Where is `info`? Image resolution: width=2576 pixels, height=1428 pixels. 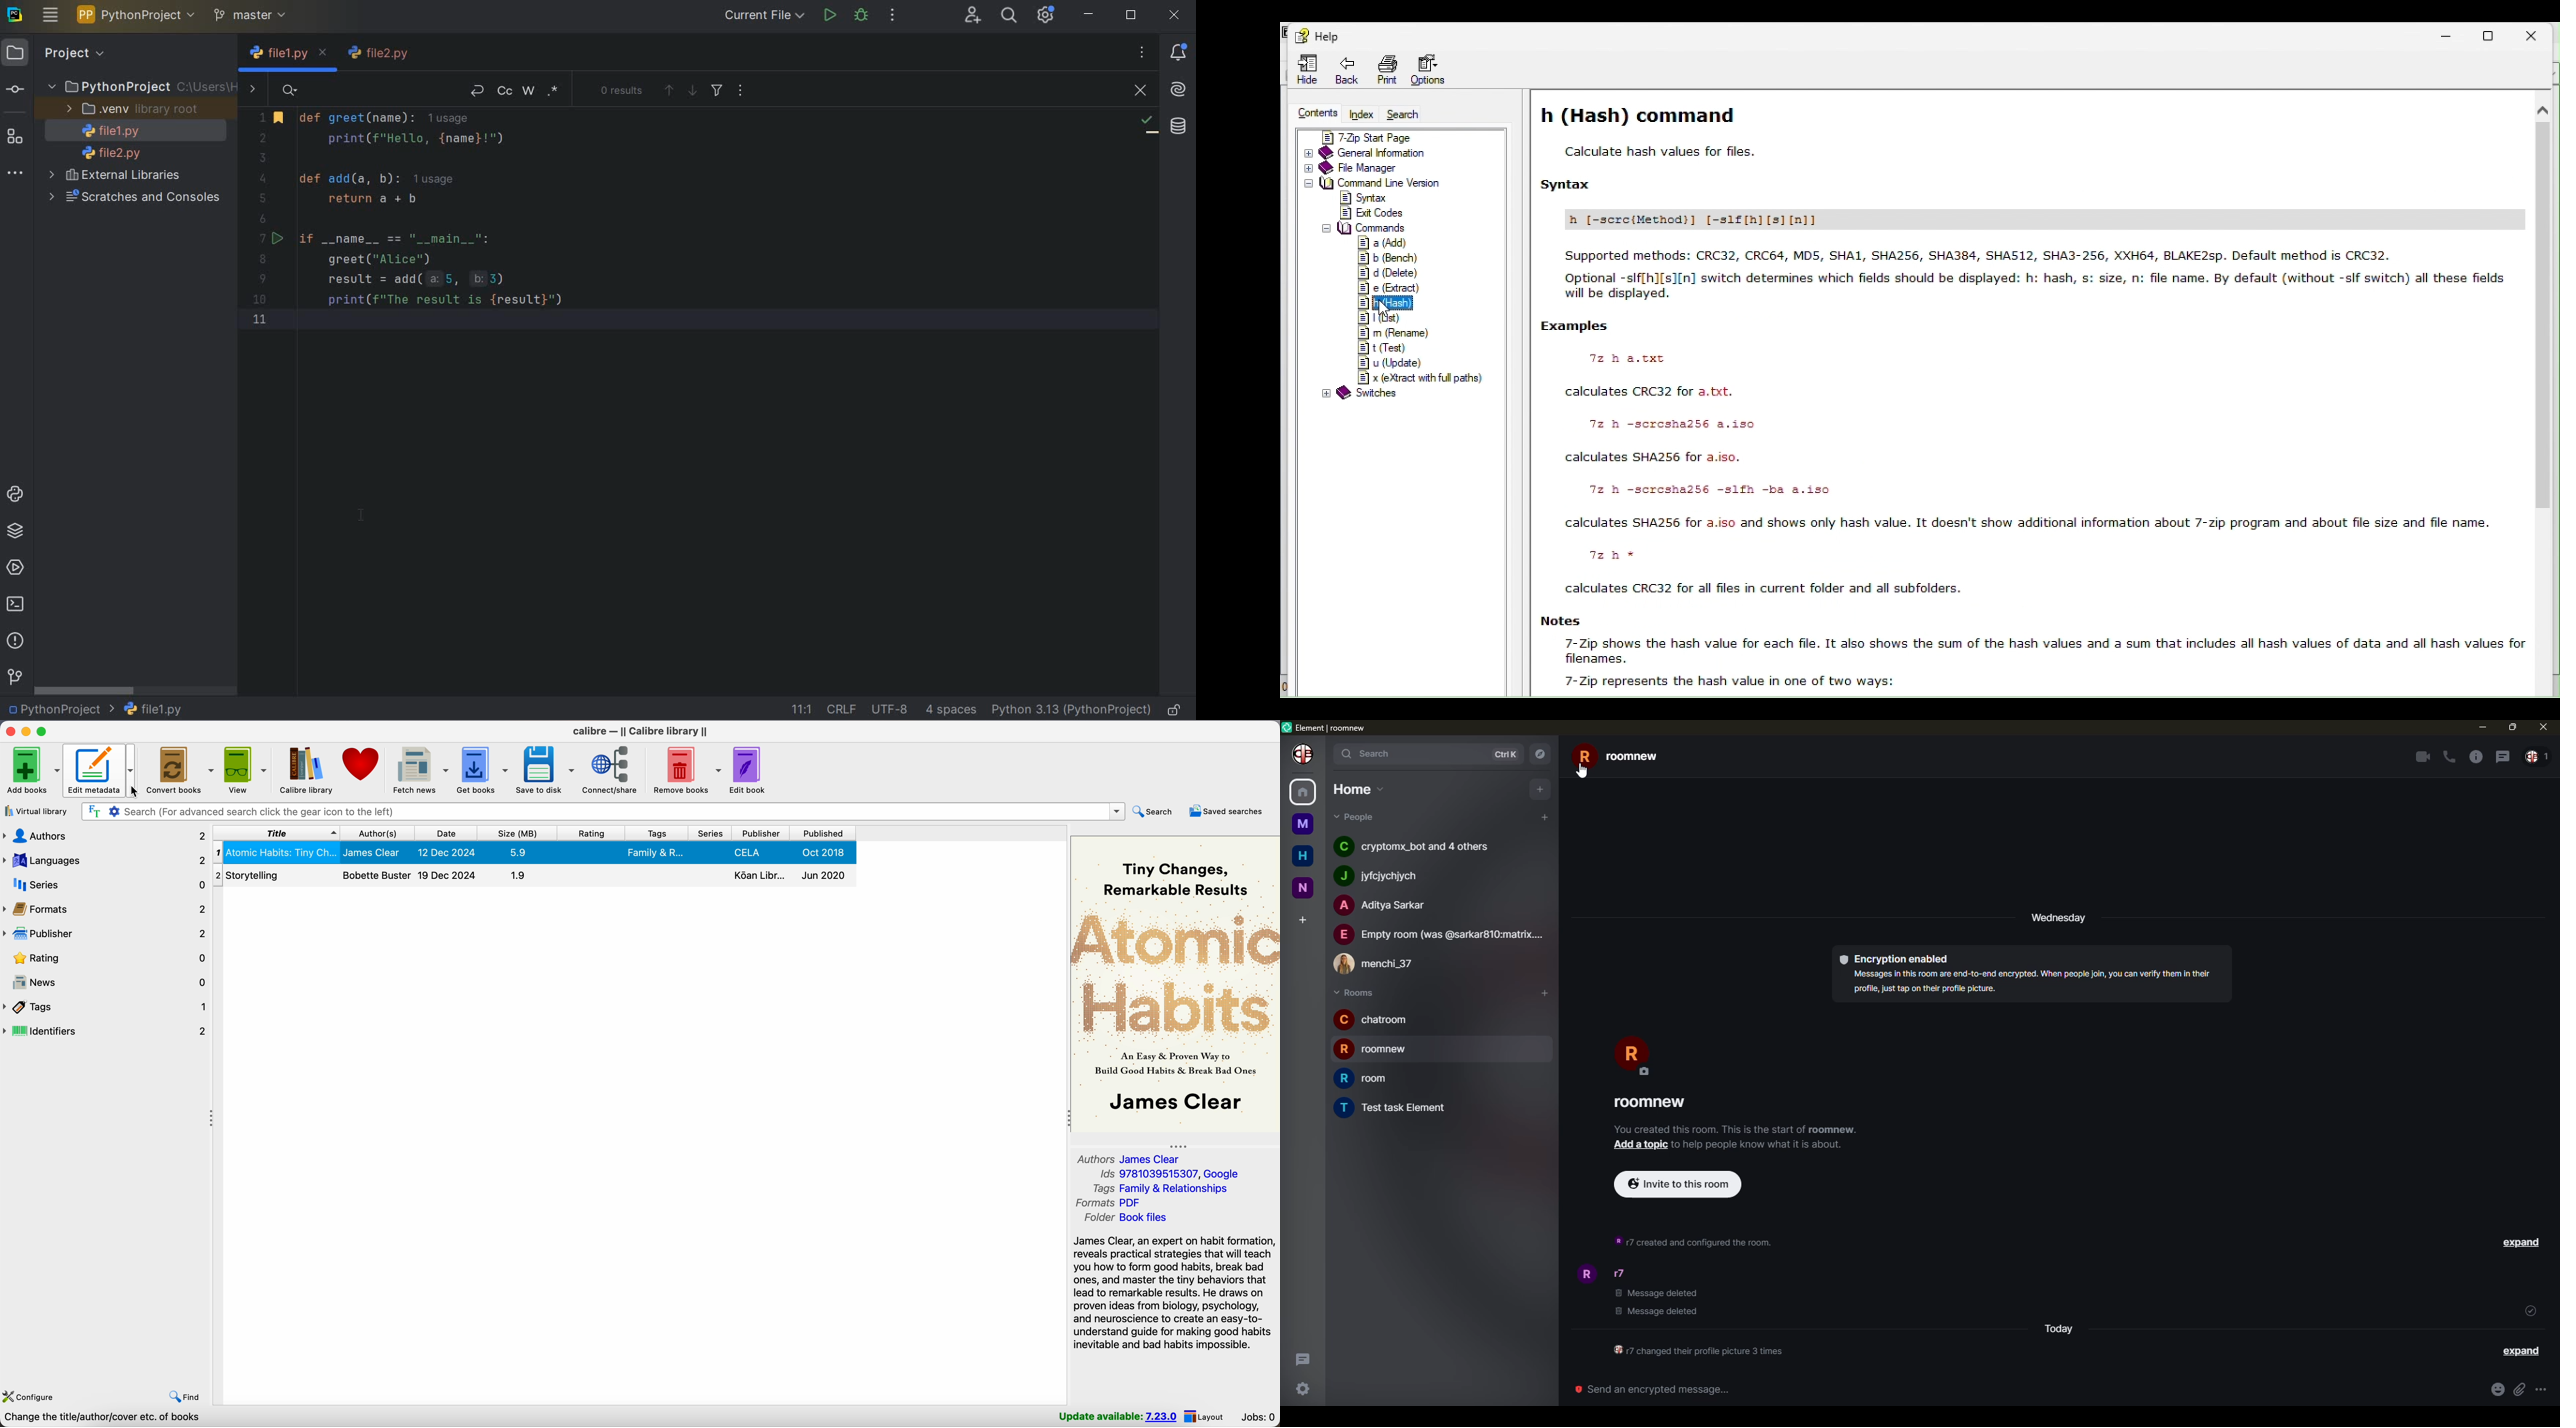
info is located at coordinates (2474, 757).